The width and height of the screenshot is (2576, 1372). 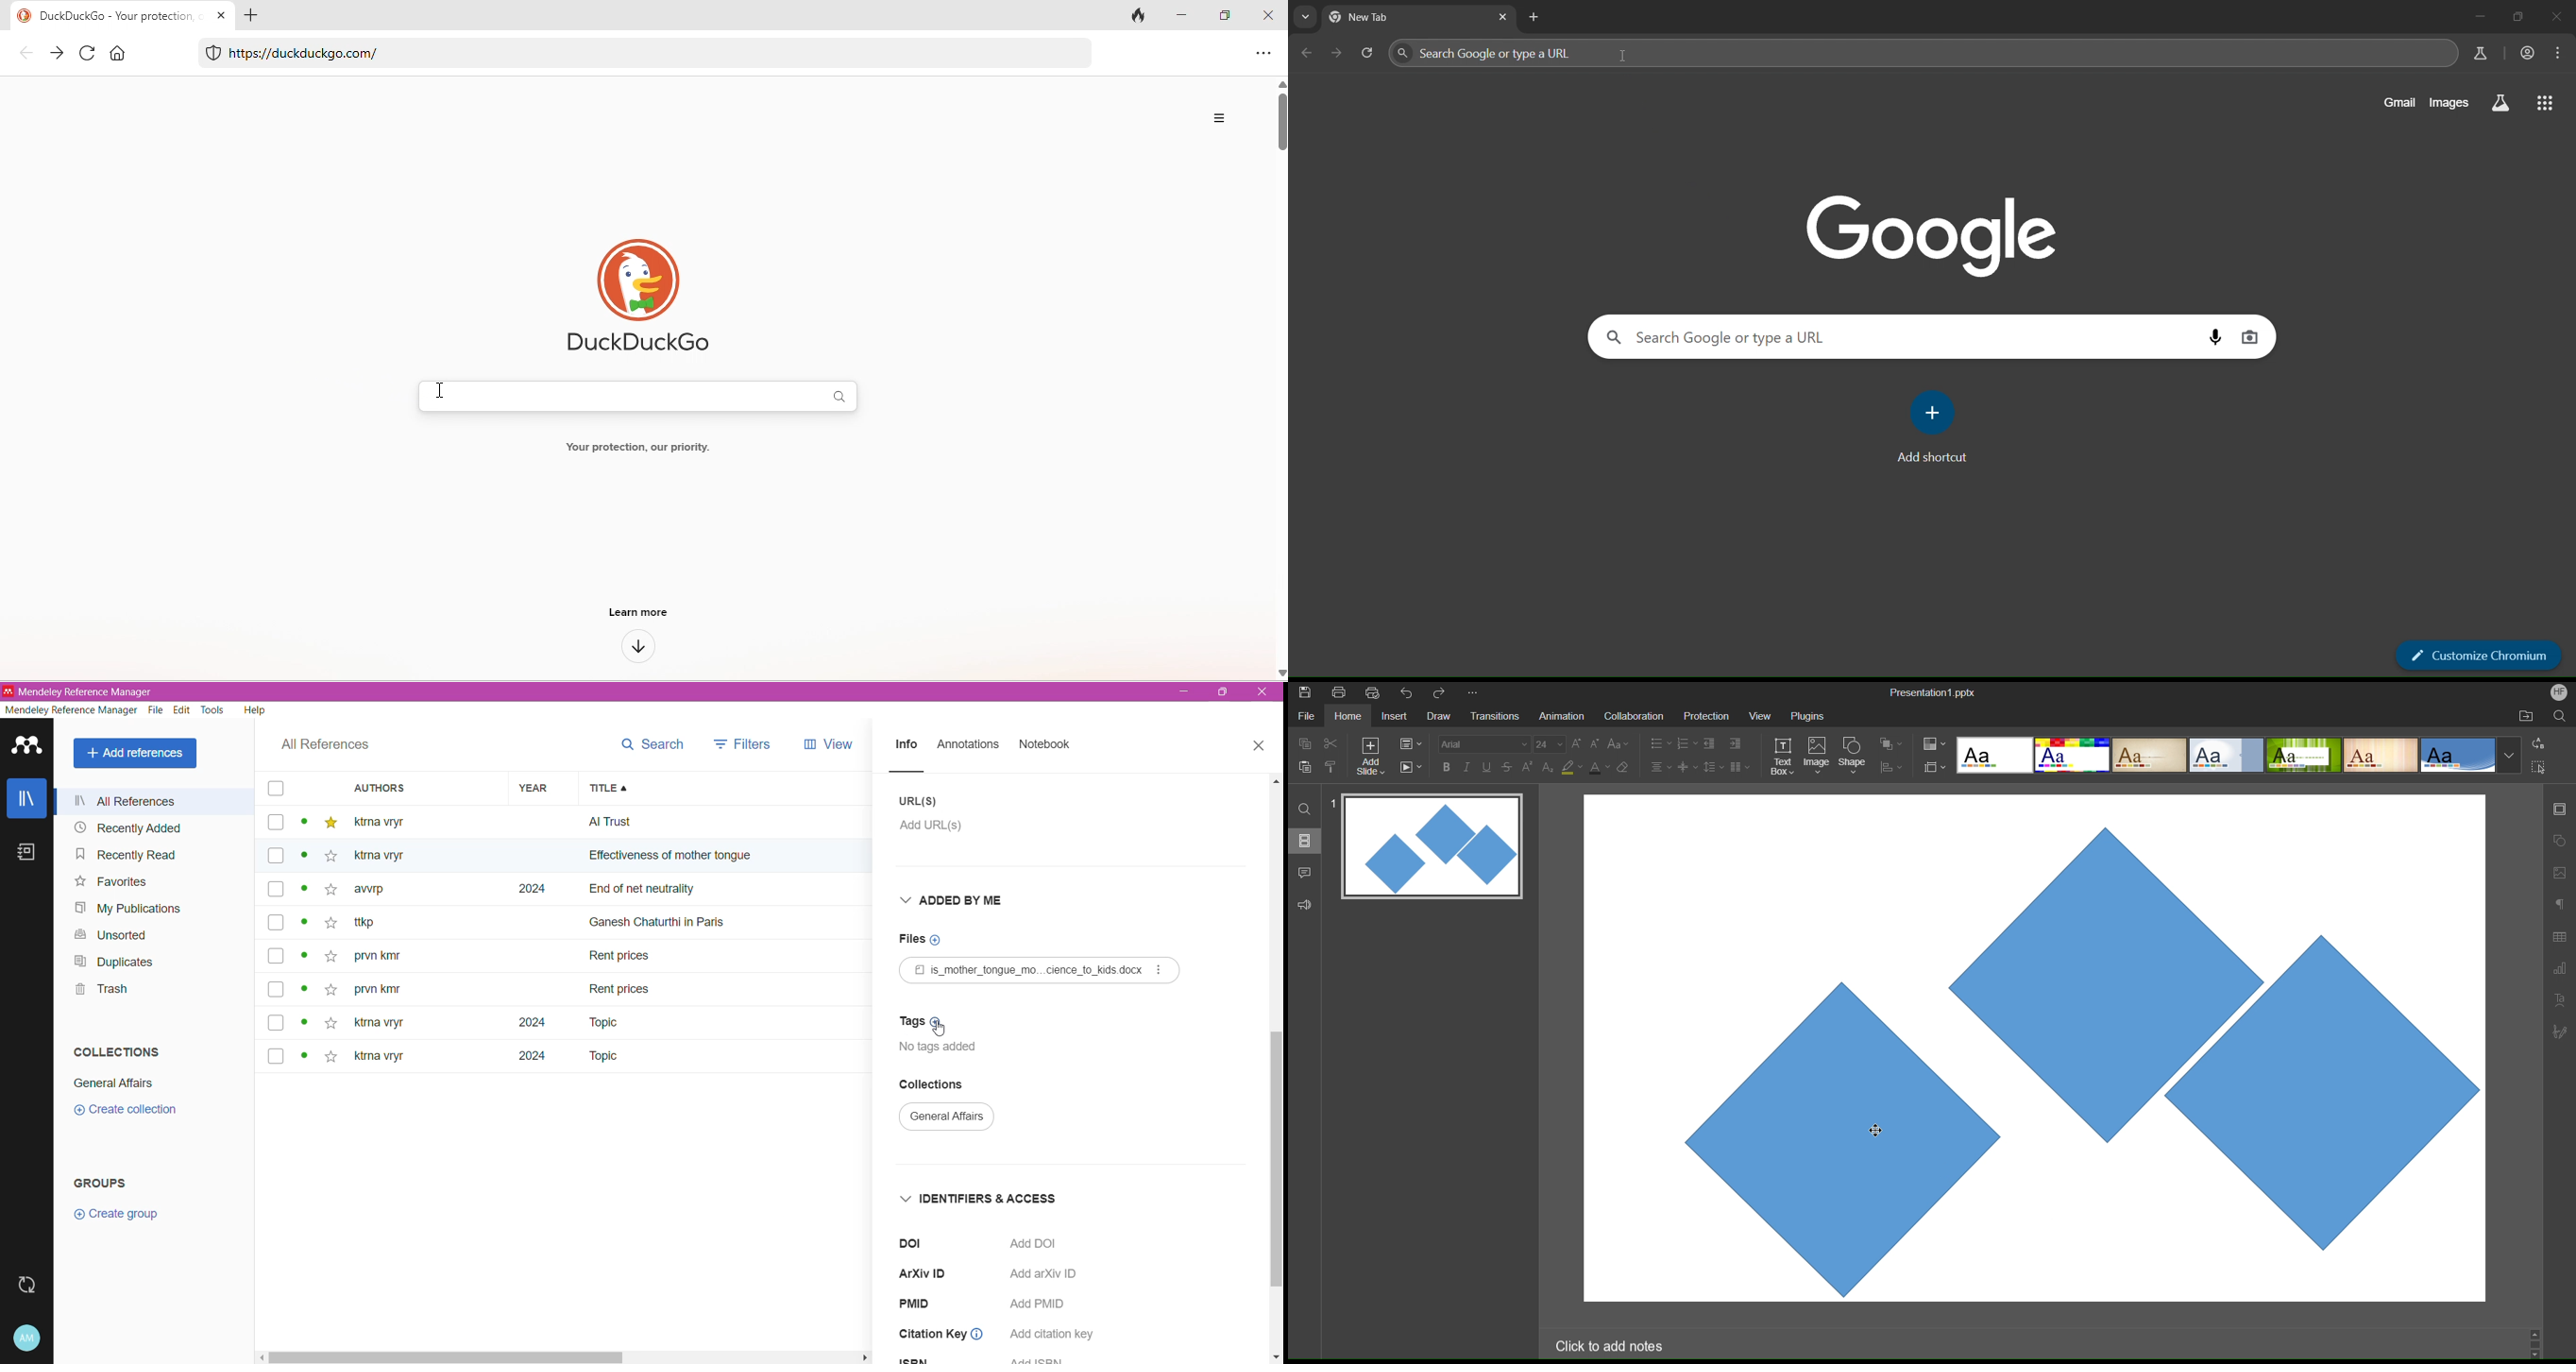 What do you see at coordinates (376, 1024) in the screenshot?
I see `ktna vryt ` at bounding box center [376, 1024].